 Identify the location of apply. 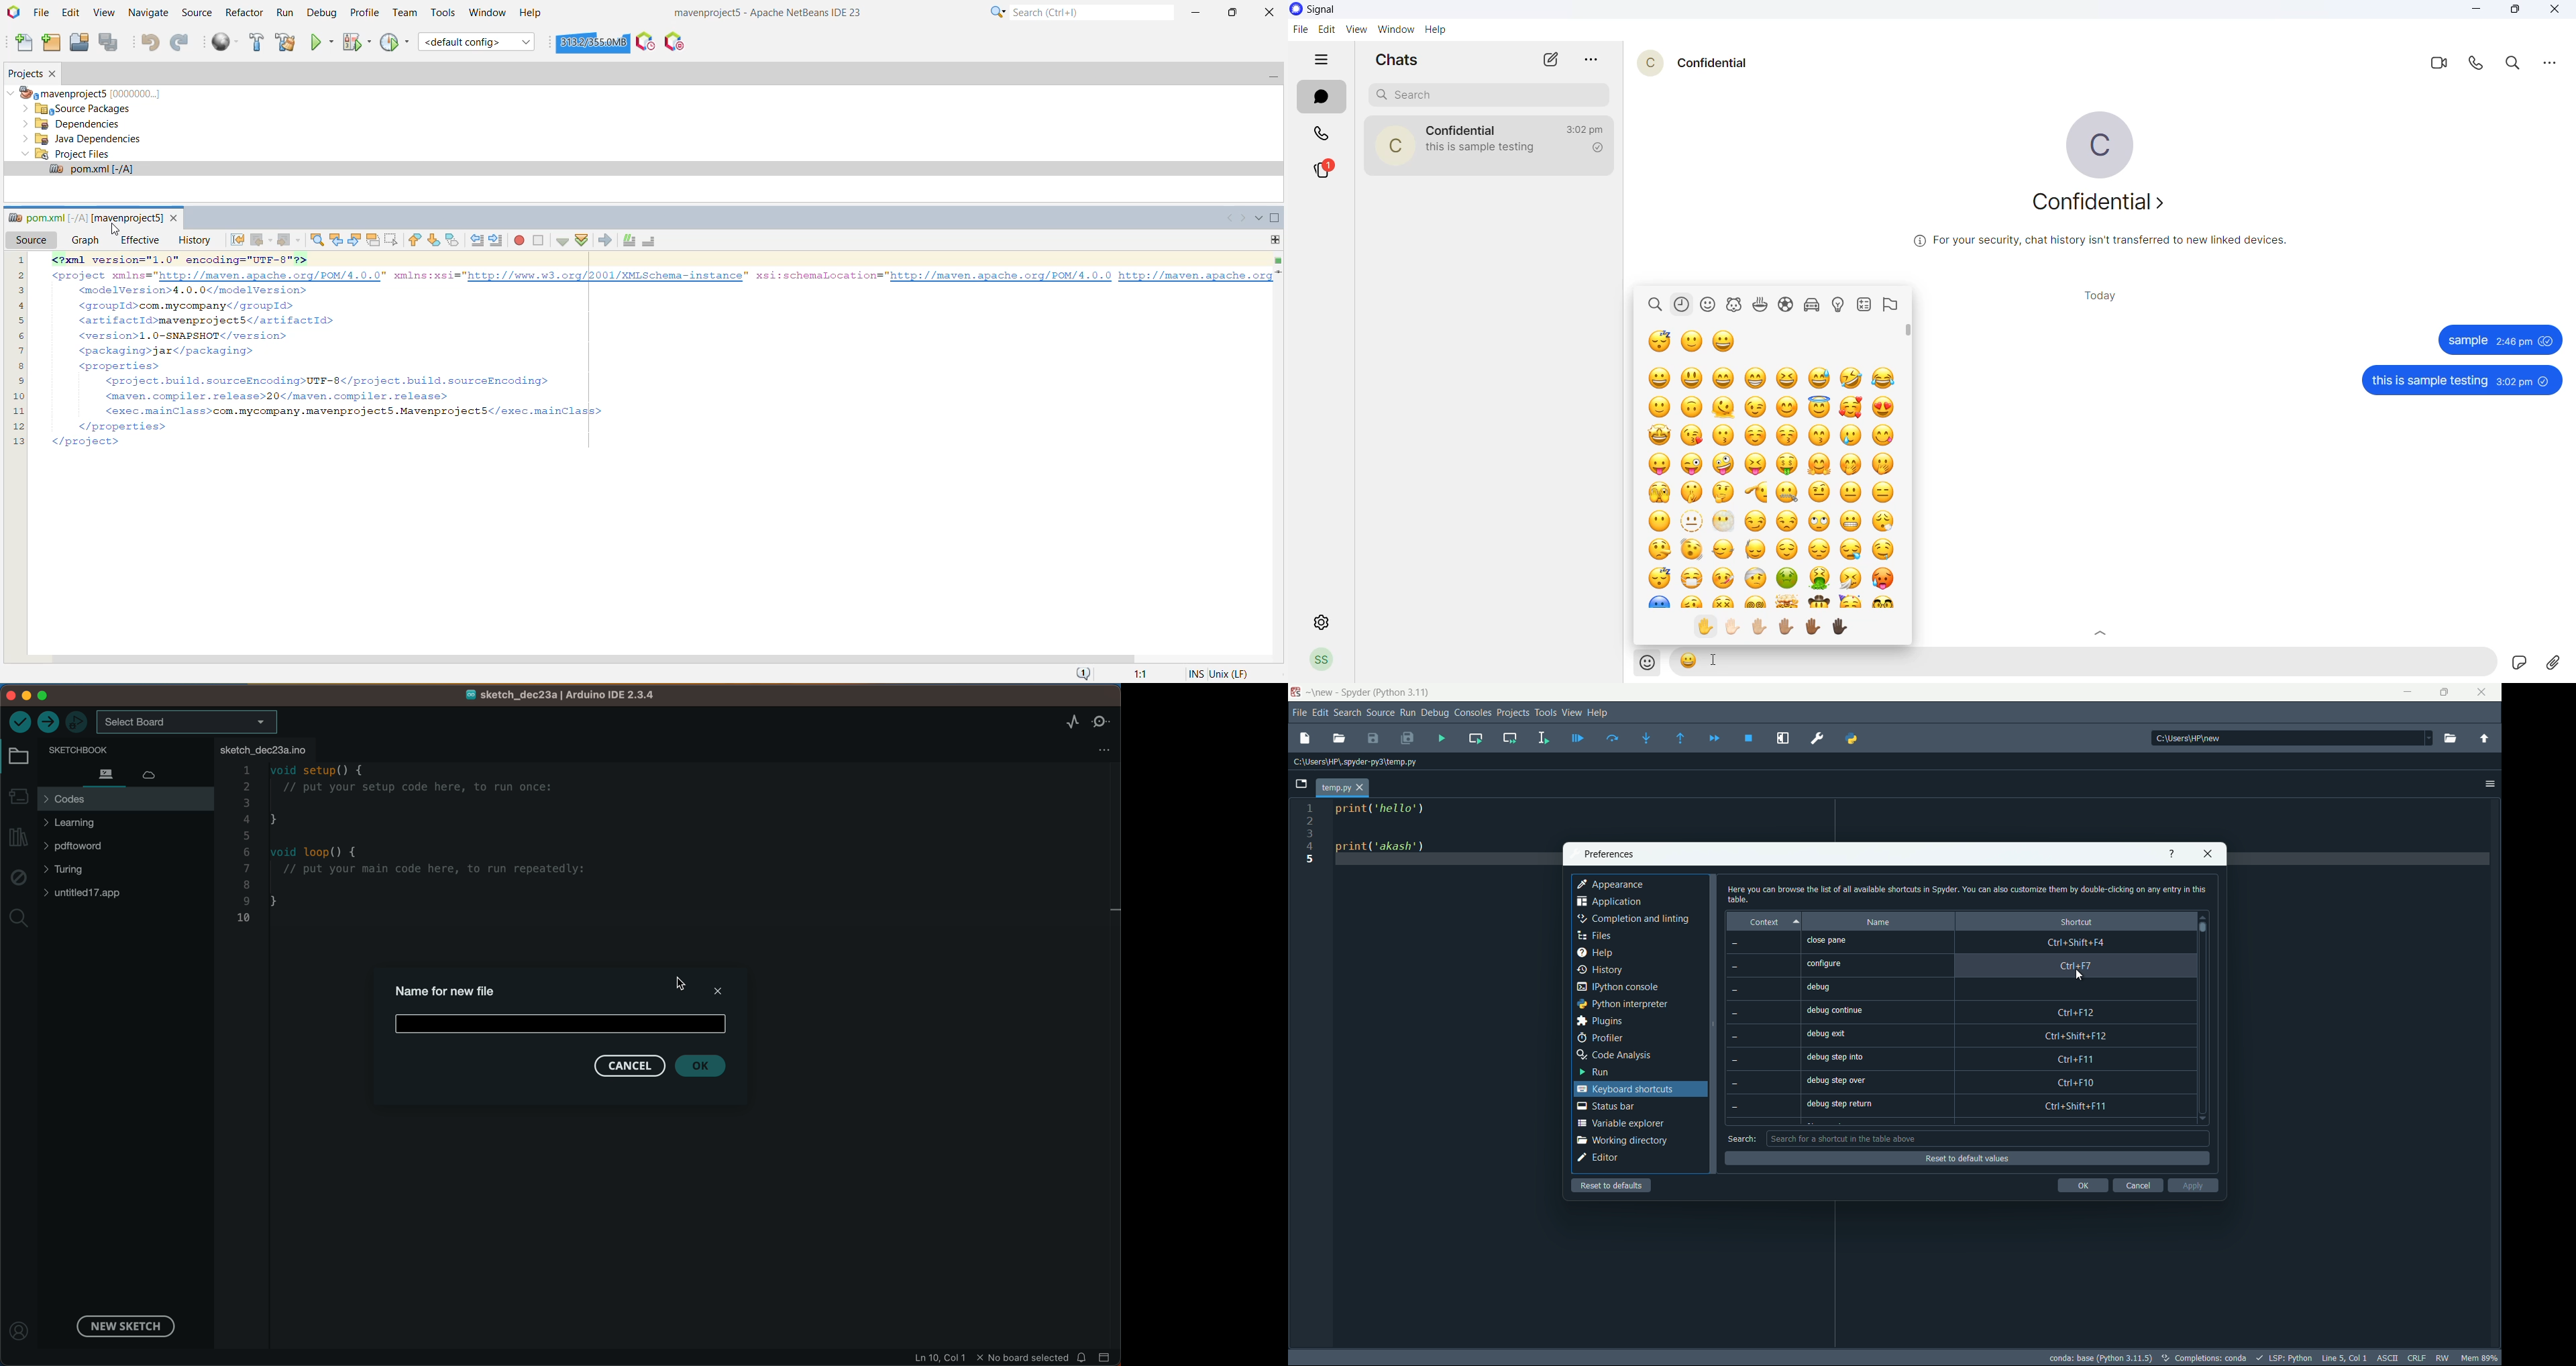
(2193, 1186).